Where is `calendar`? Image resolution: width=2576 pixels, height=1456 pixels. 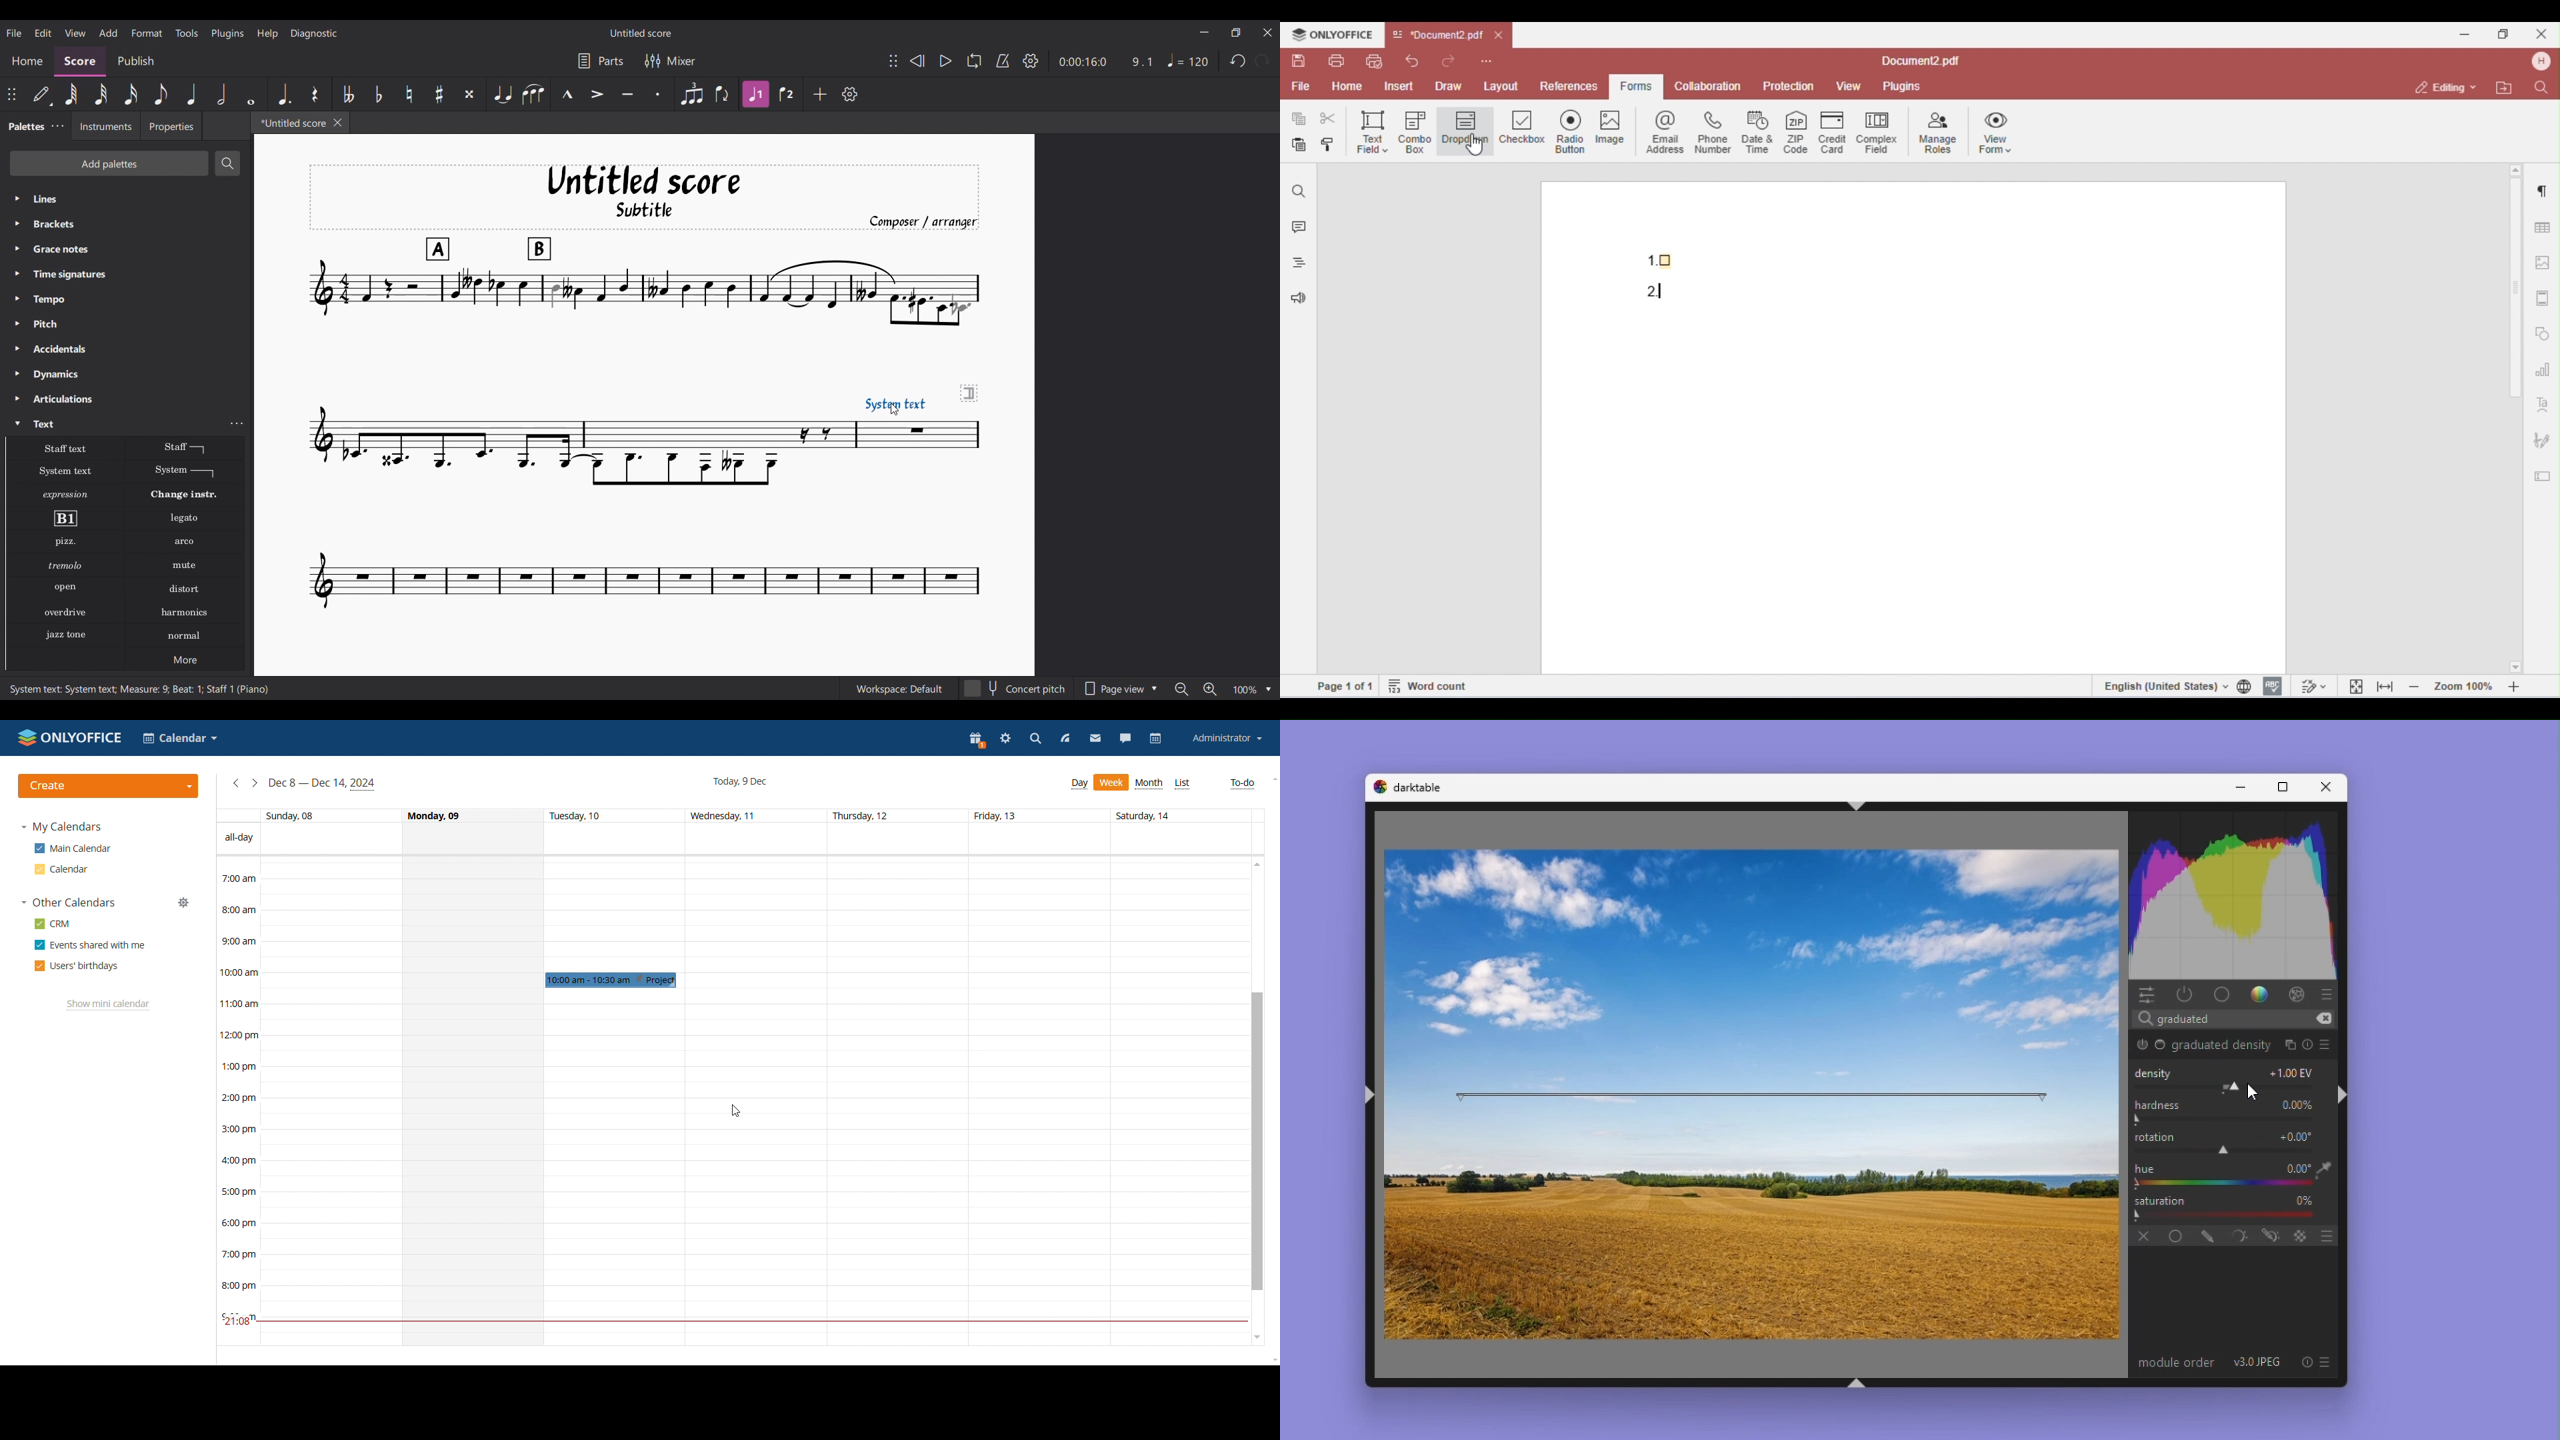 calendar is located at coordinates (59, 869).